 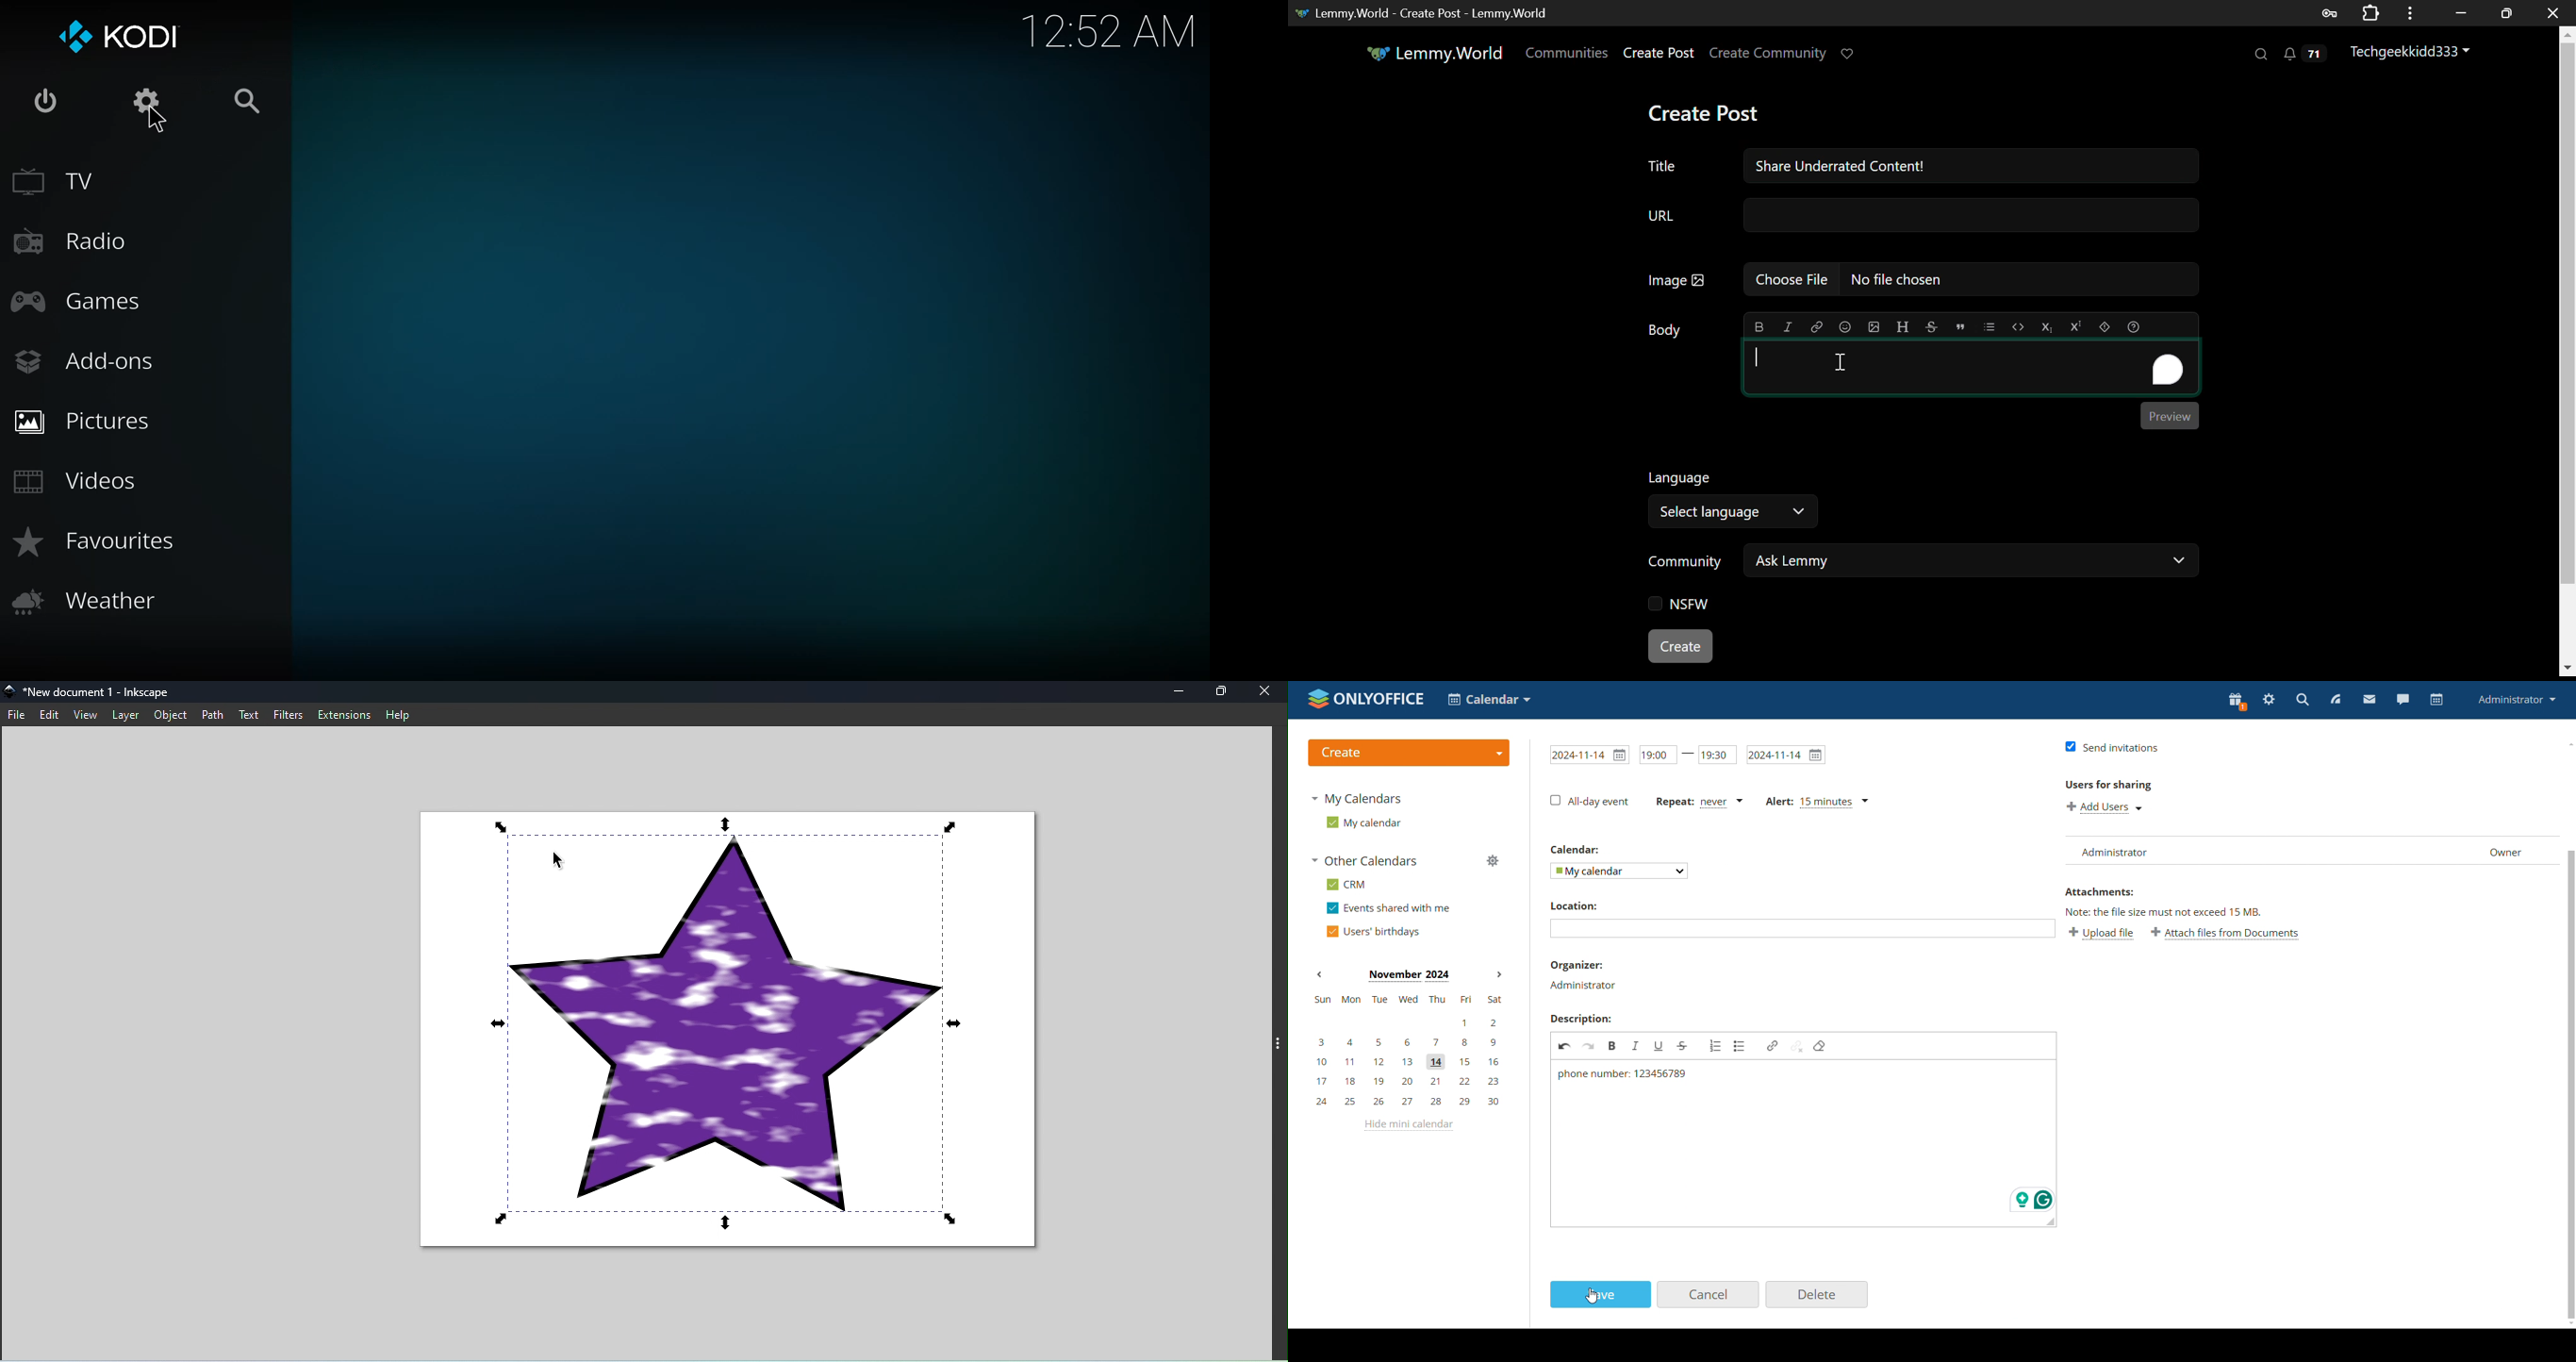 What do you see at coordinates (1683, 1047) in the screenshot?
I see `strikethrough` at bounding box center [1683, 1047].